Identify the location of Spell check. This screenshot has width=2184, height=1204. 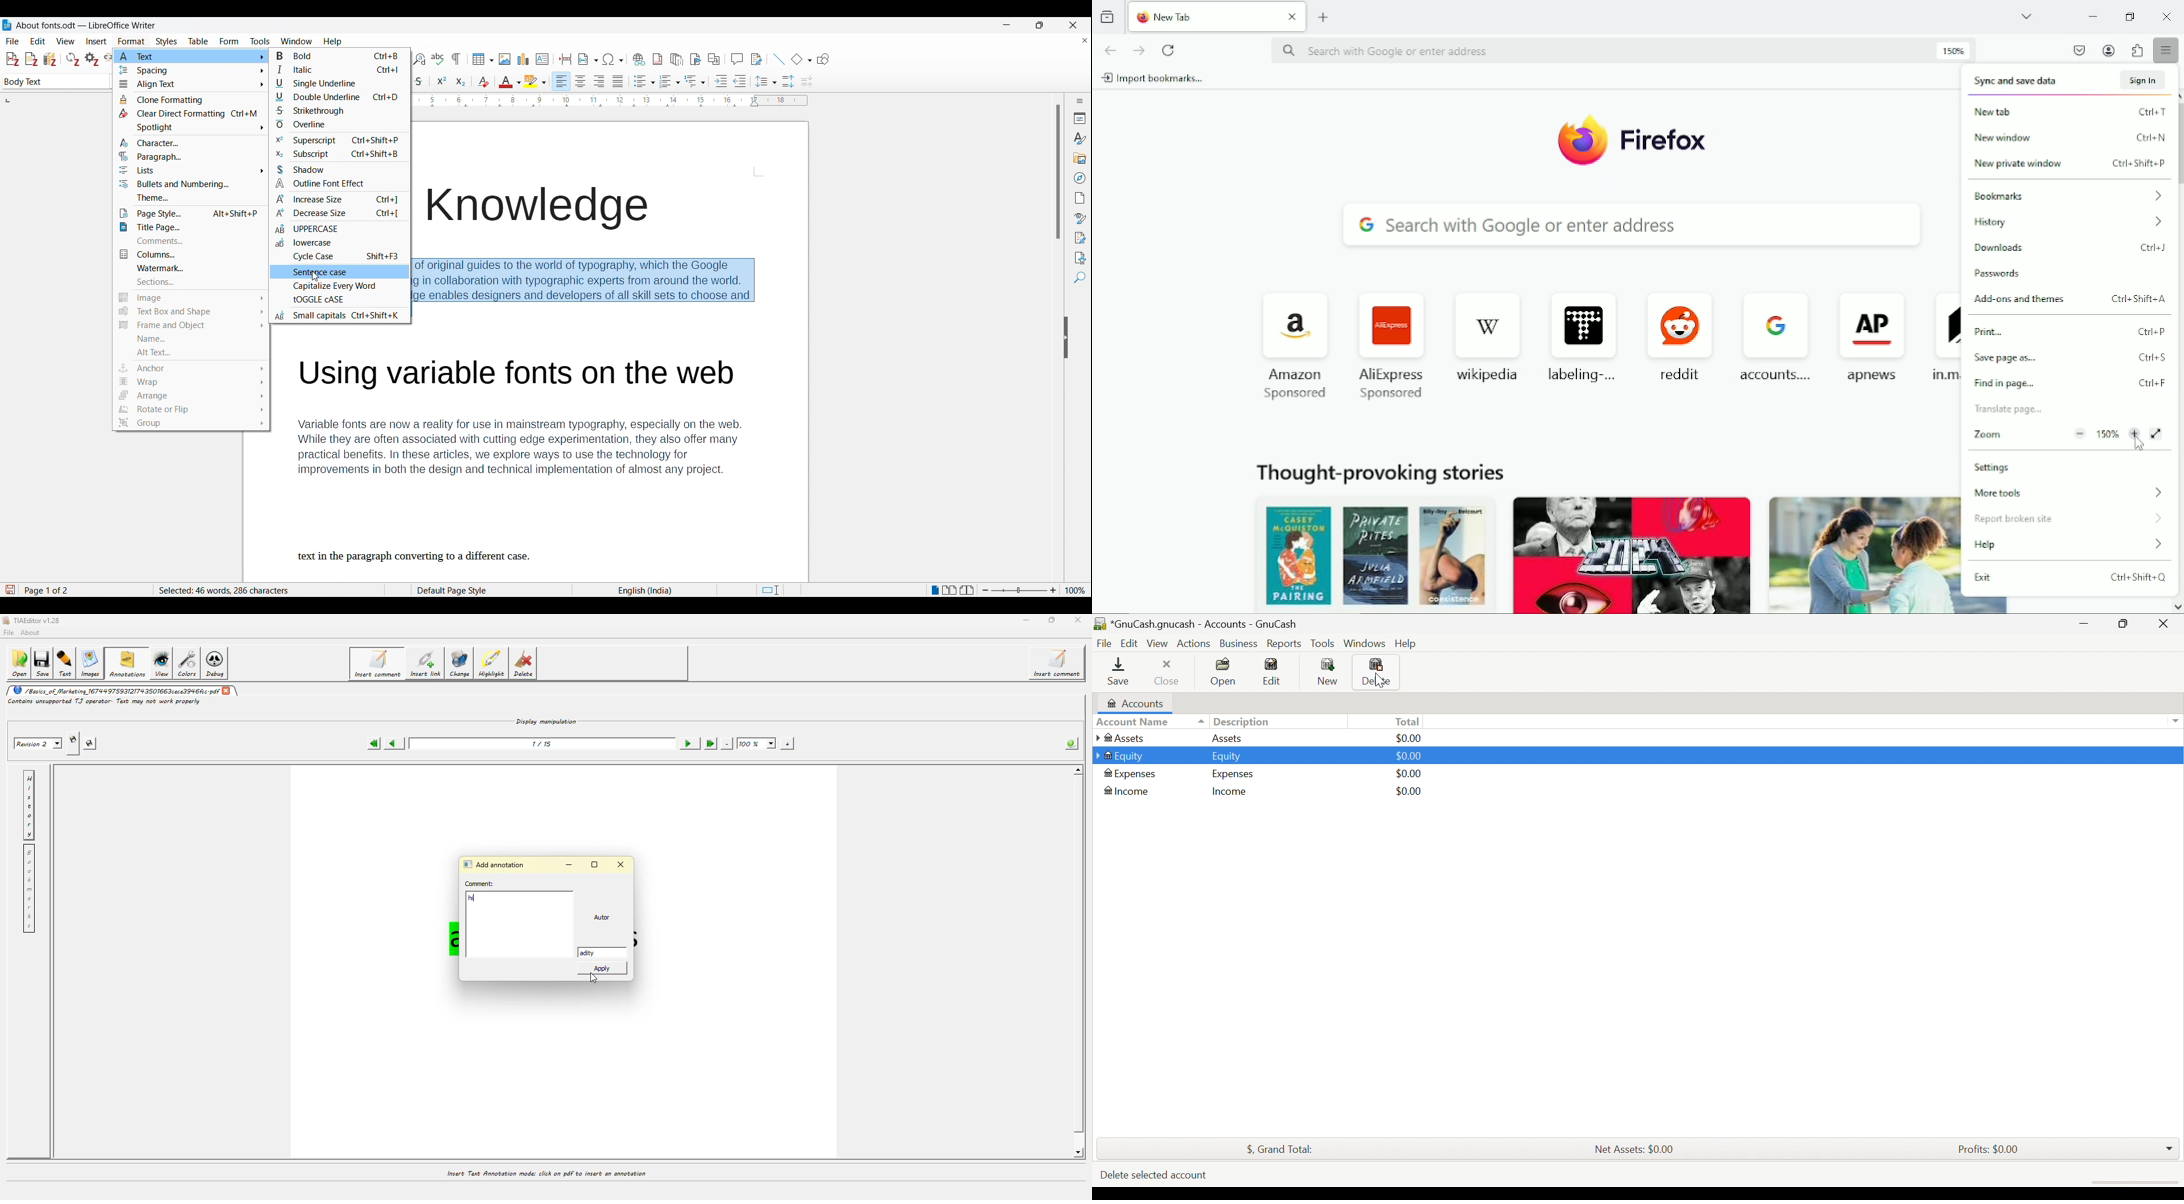
(438, 59).